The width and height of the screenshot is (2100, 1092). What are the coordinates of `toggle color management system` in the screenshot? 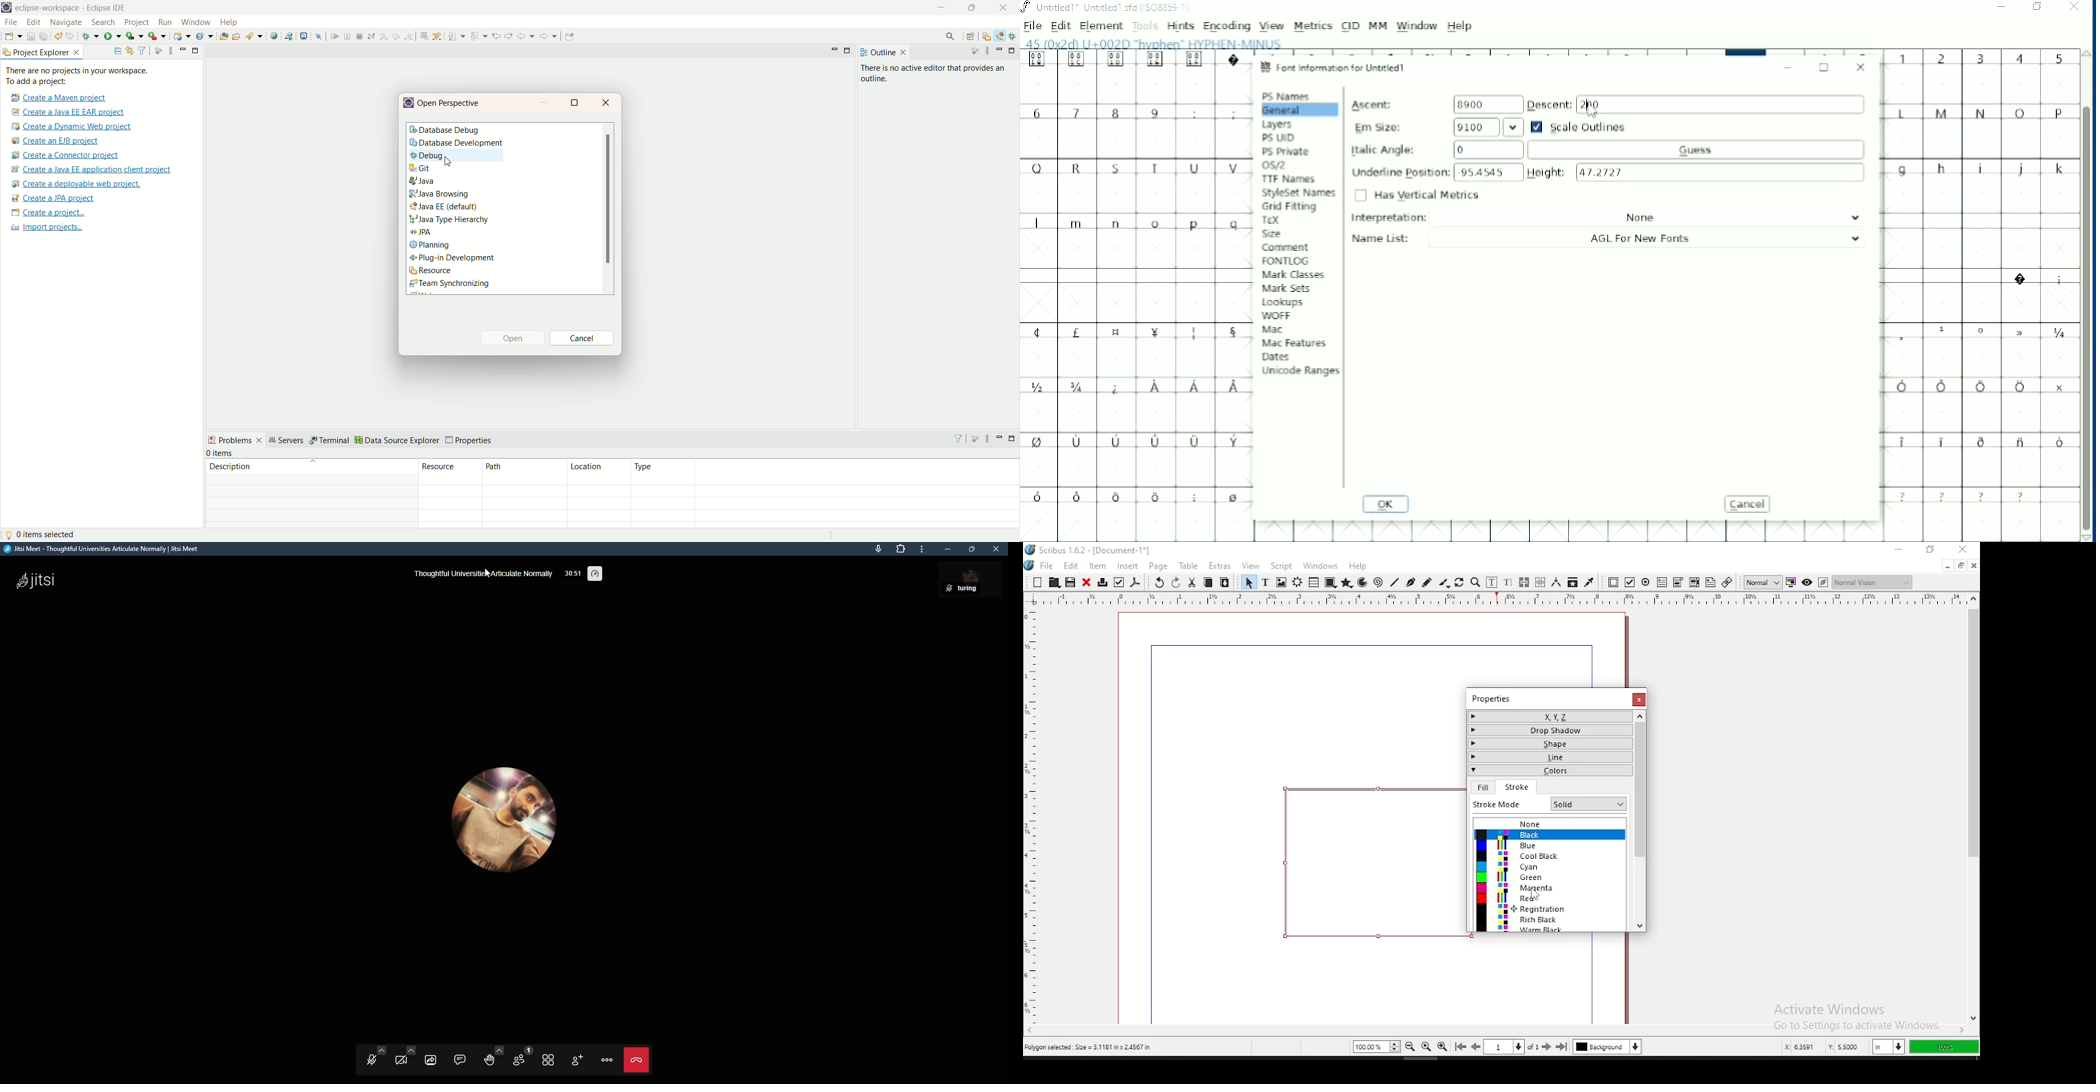 It's located at (1791, 583).